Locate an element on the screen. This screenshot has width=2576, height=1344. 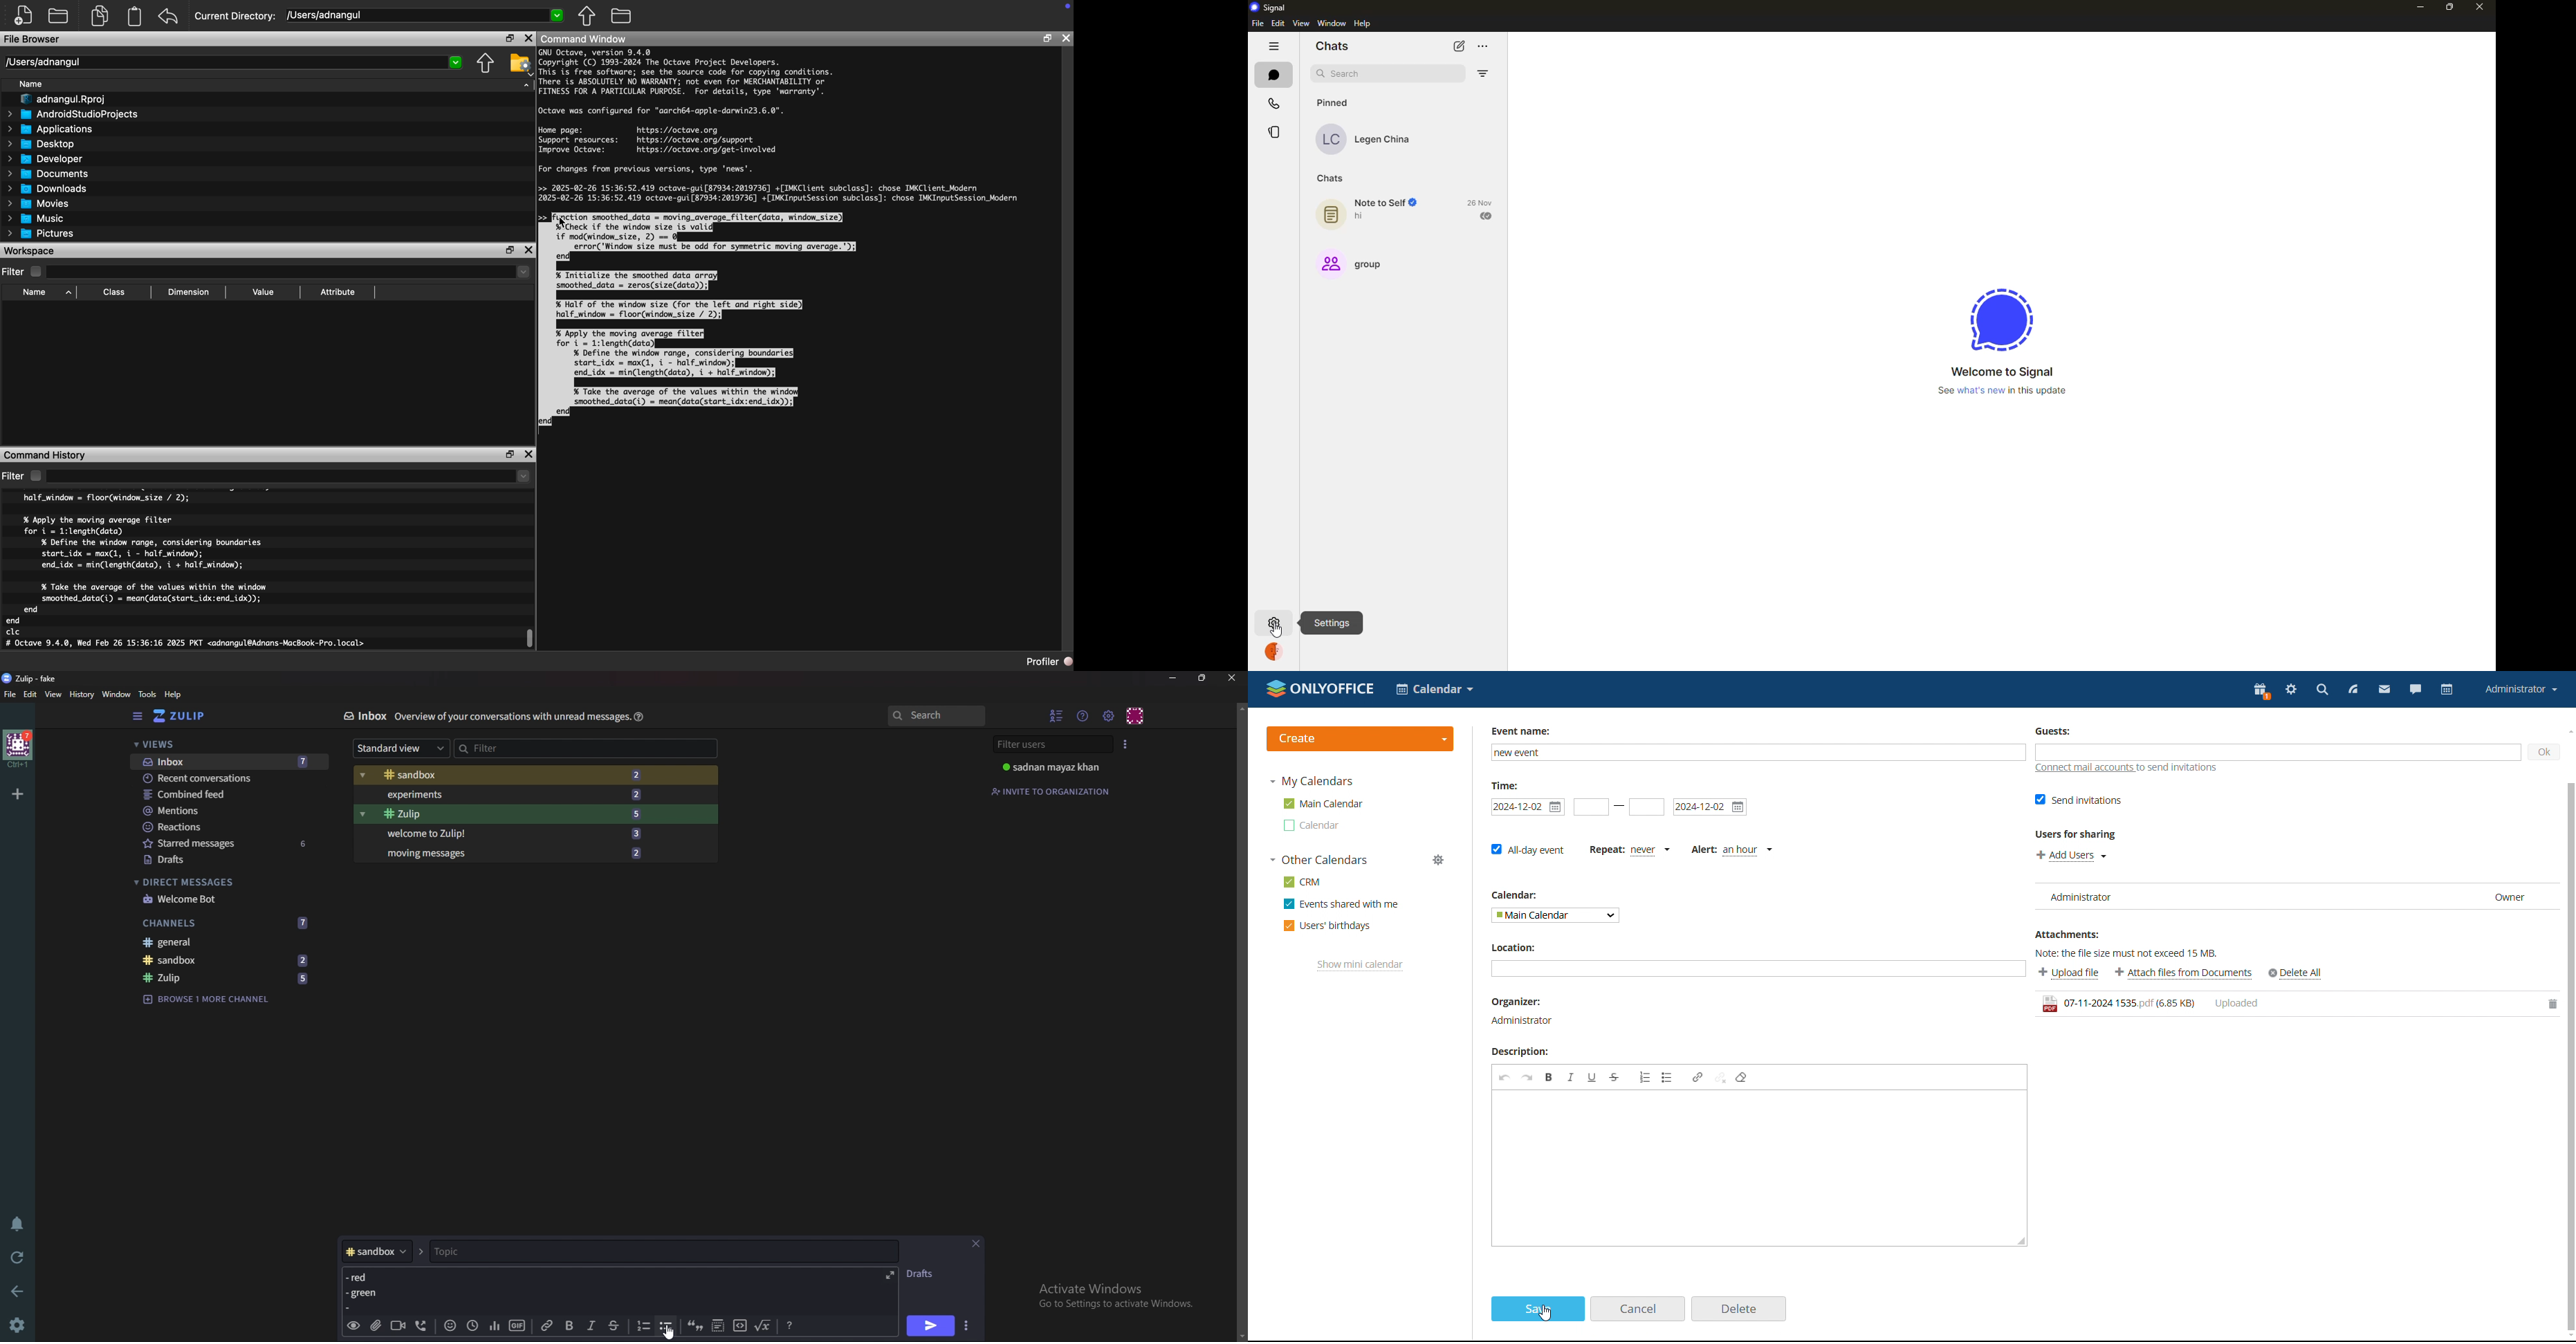
Hide sidebar is located at coordinates (139, 716).